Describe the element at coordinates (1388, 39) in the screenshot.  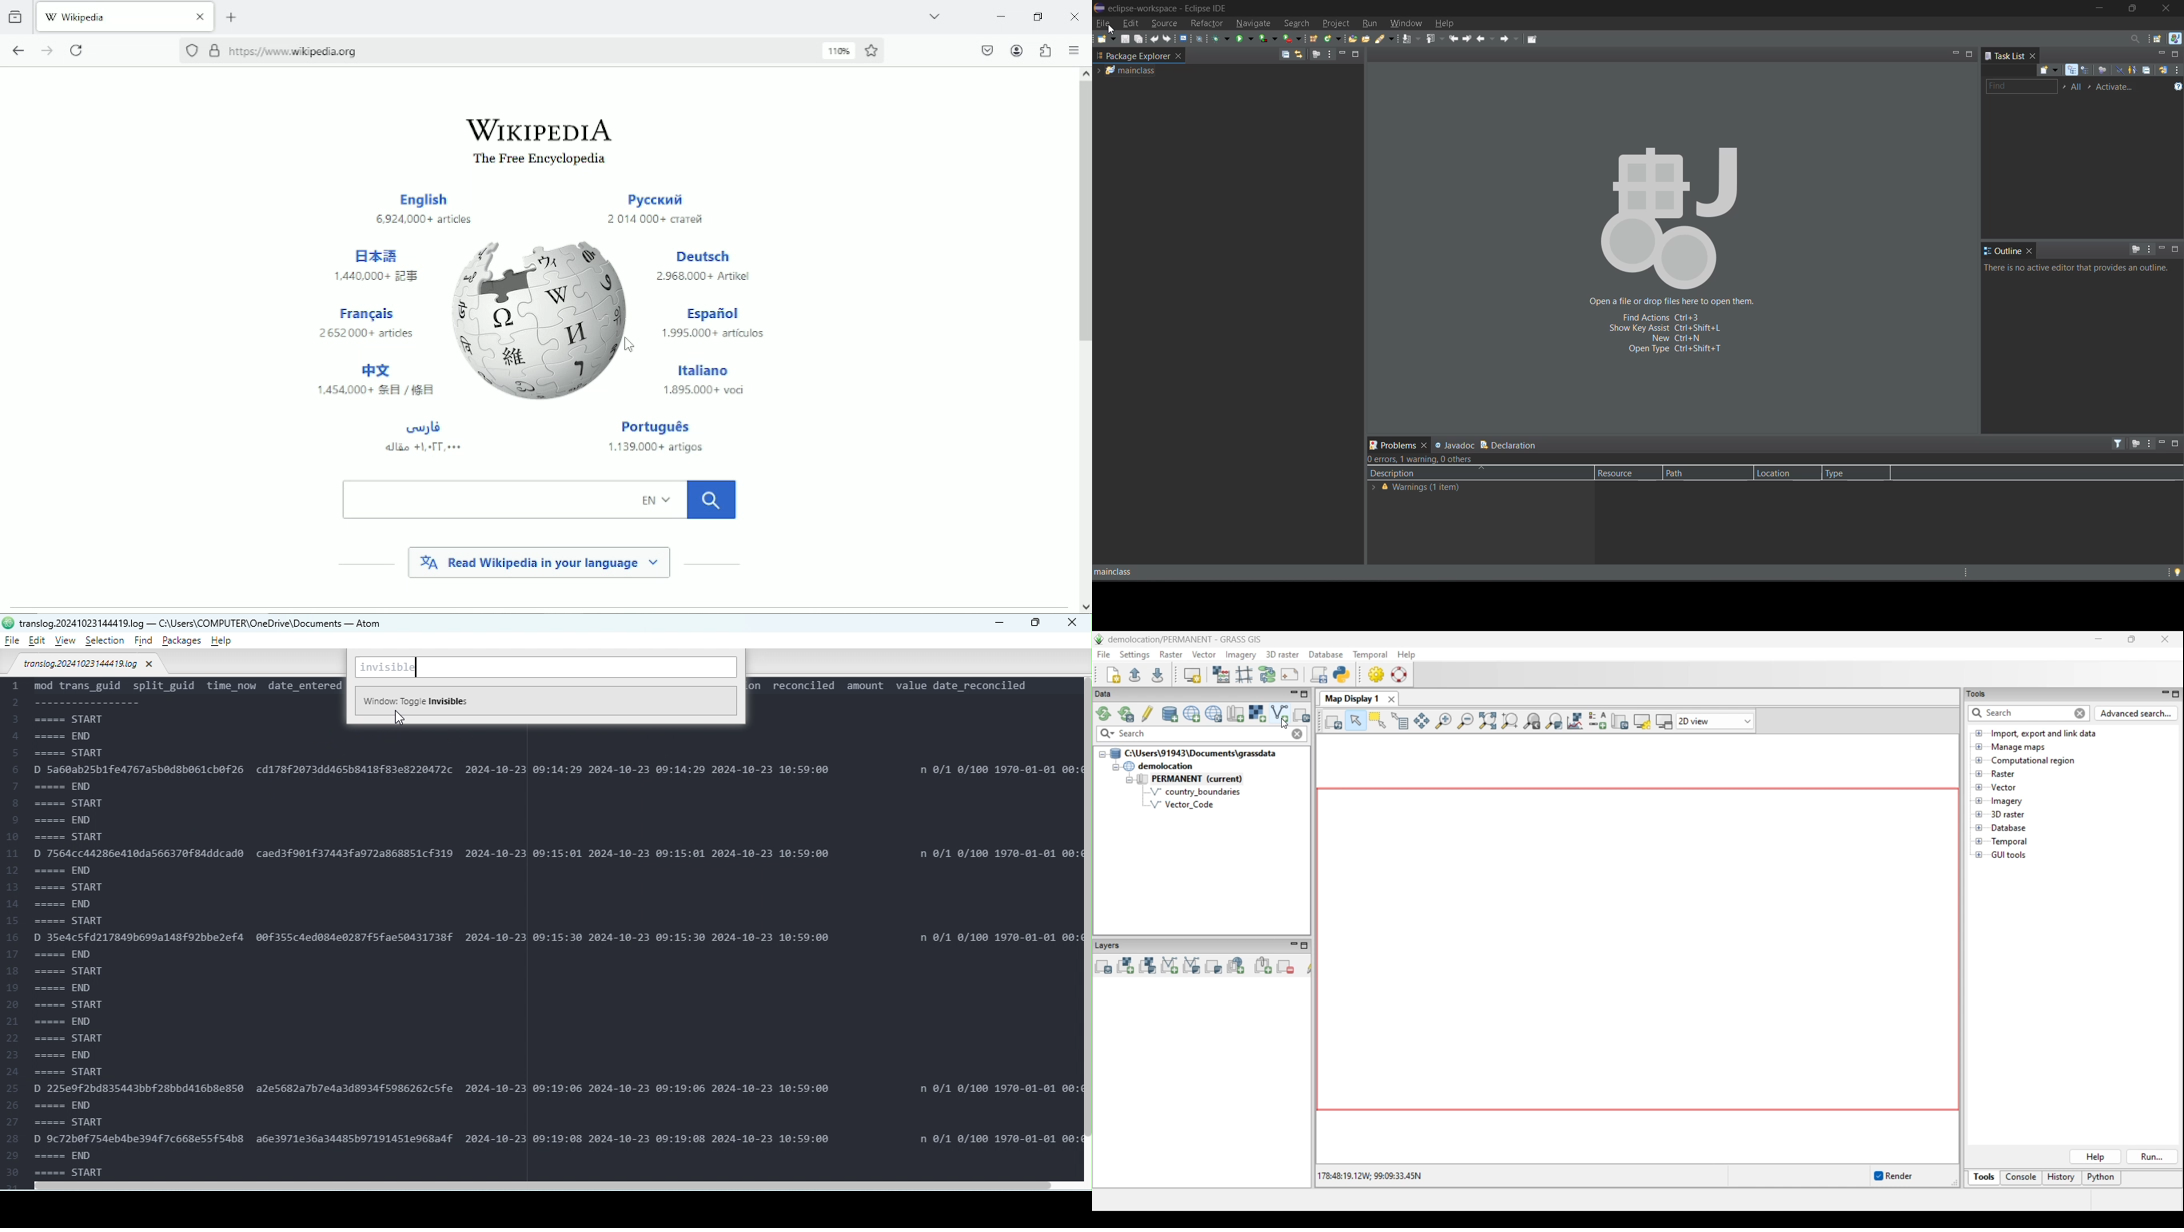
I see `search` at that location.